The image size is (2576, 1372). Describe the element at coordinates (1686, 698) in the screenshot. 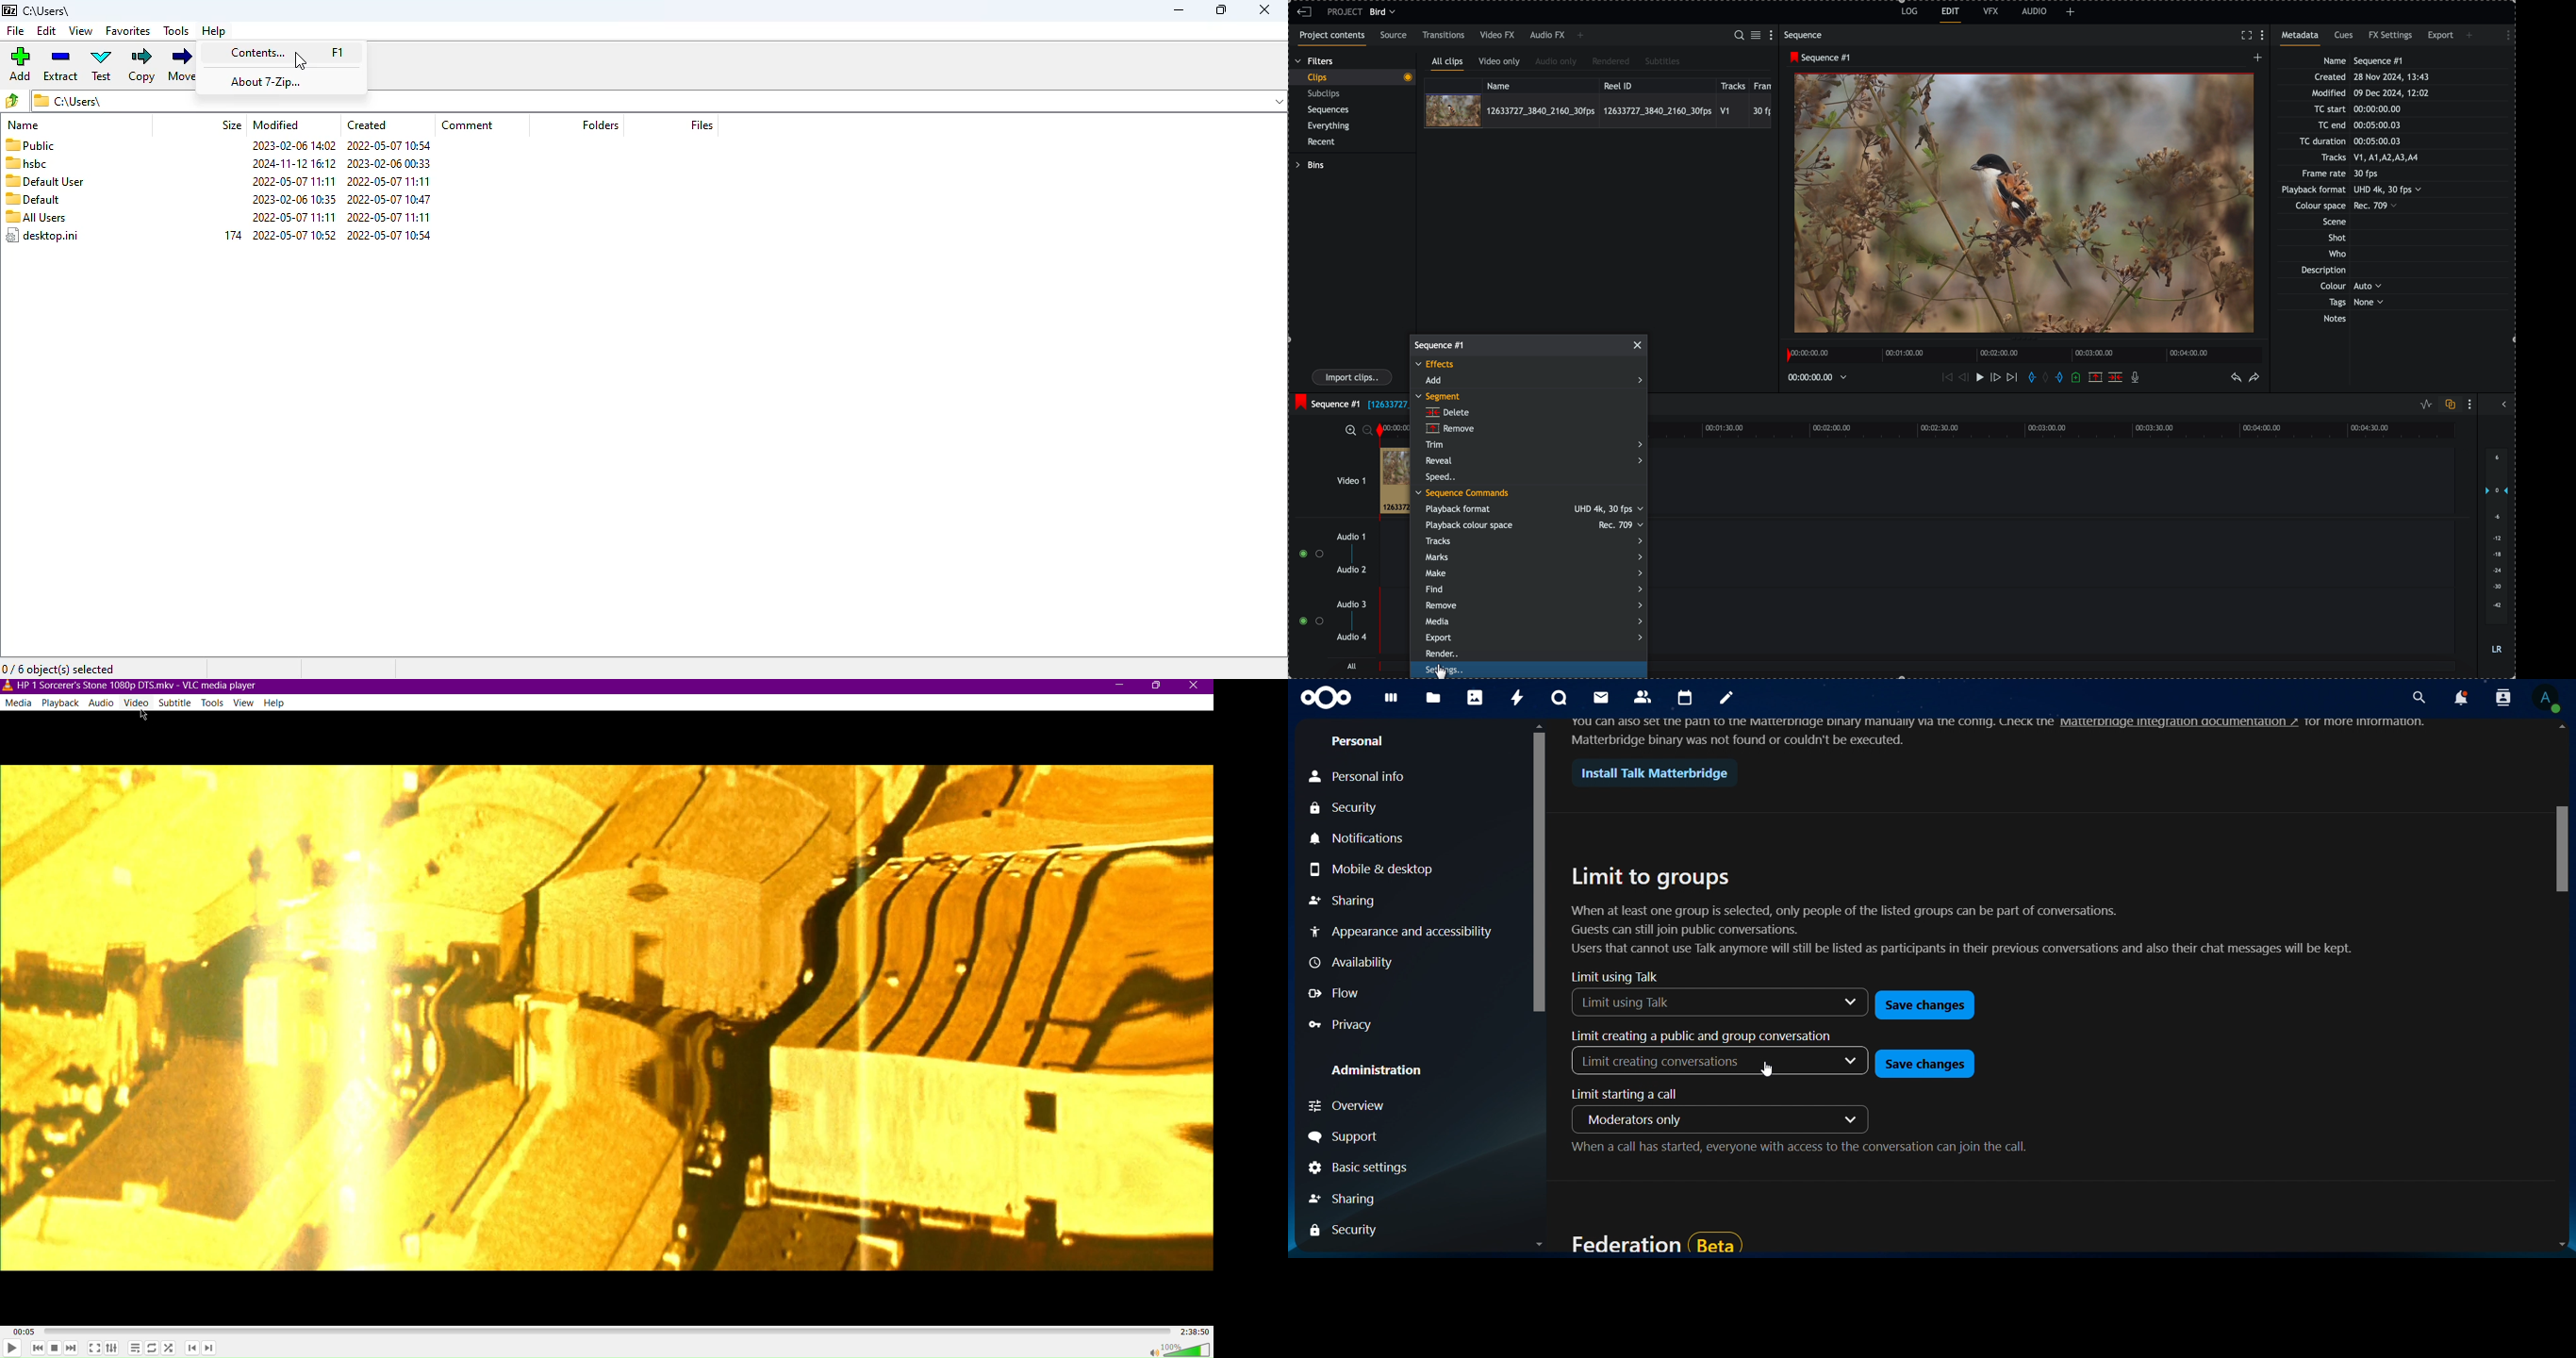

I see `calendar` at that location.